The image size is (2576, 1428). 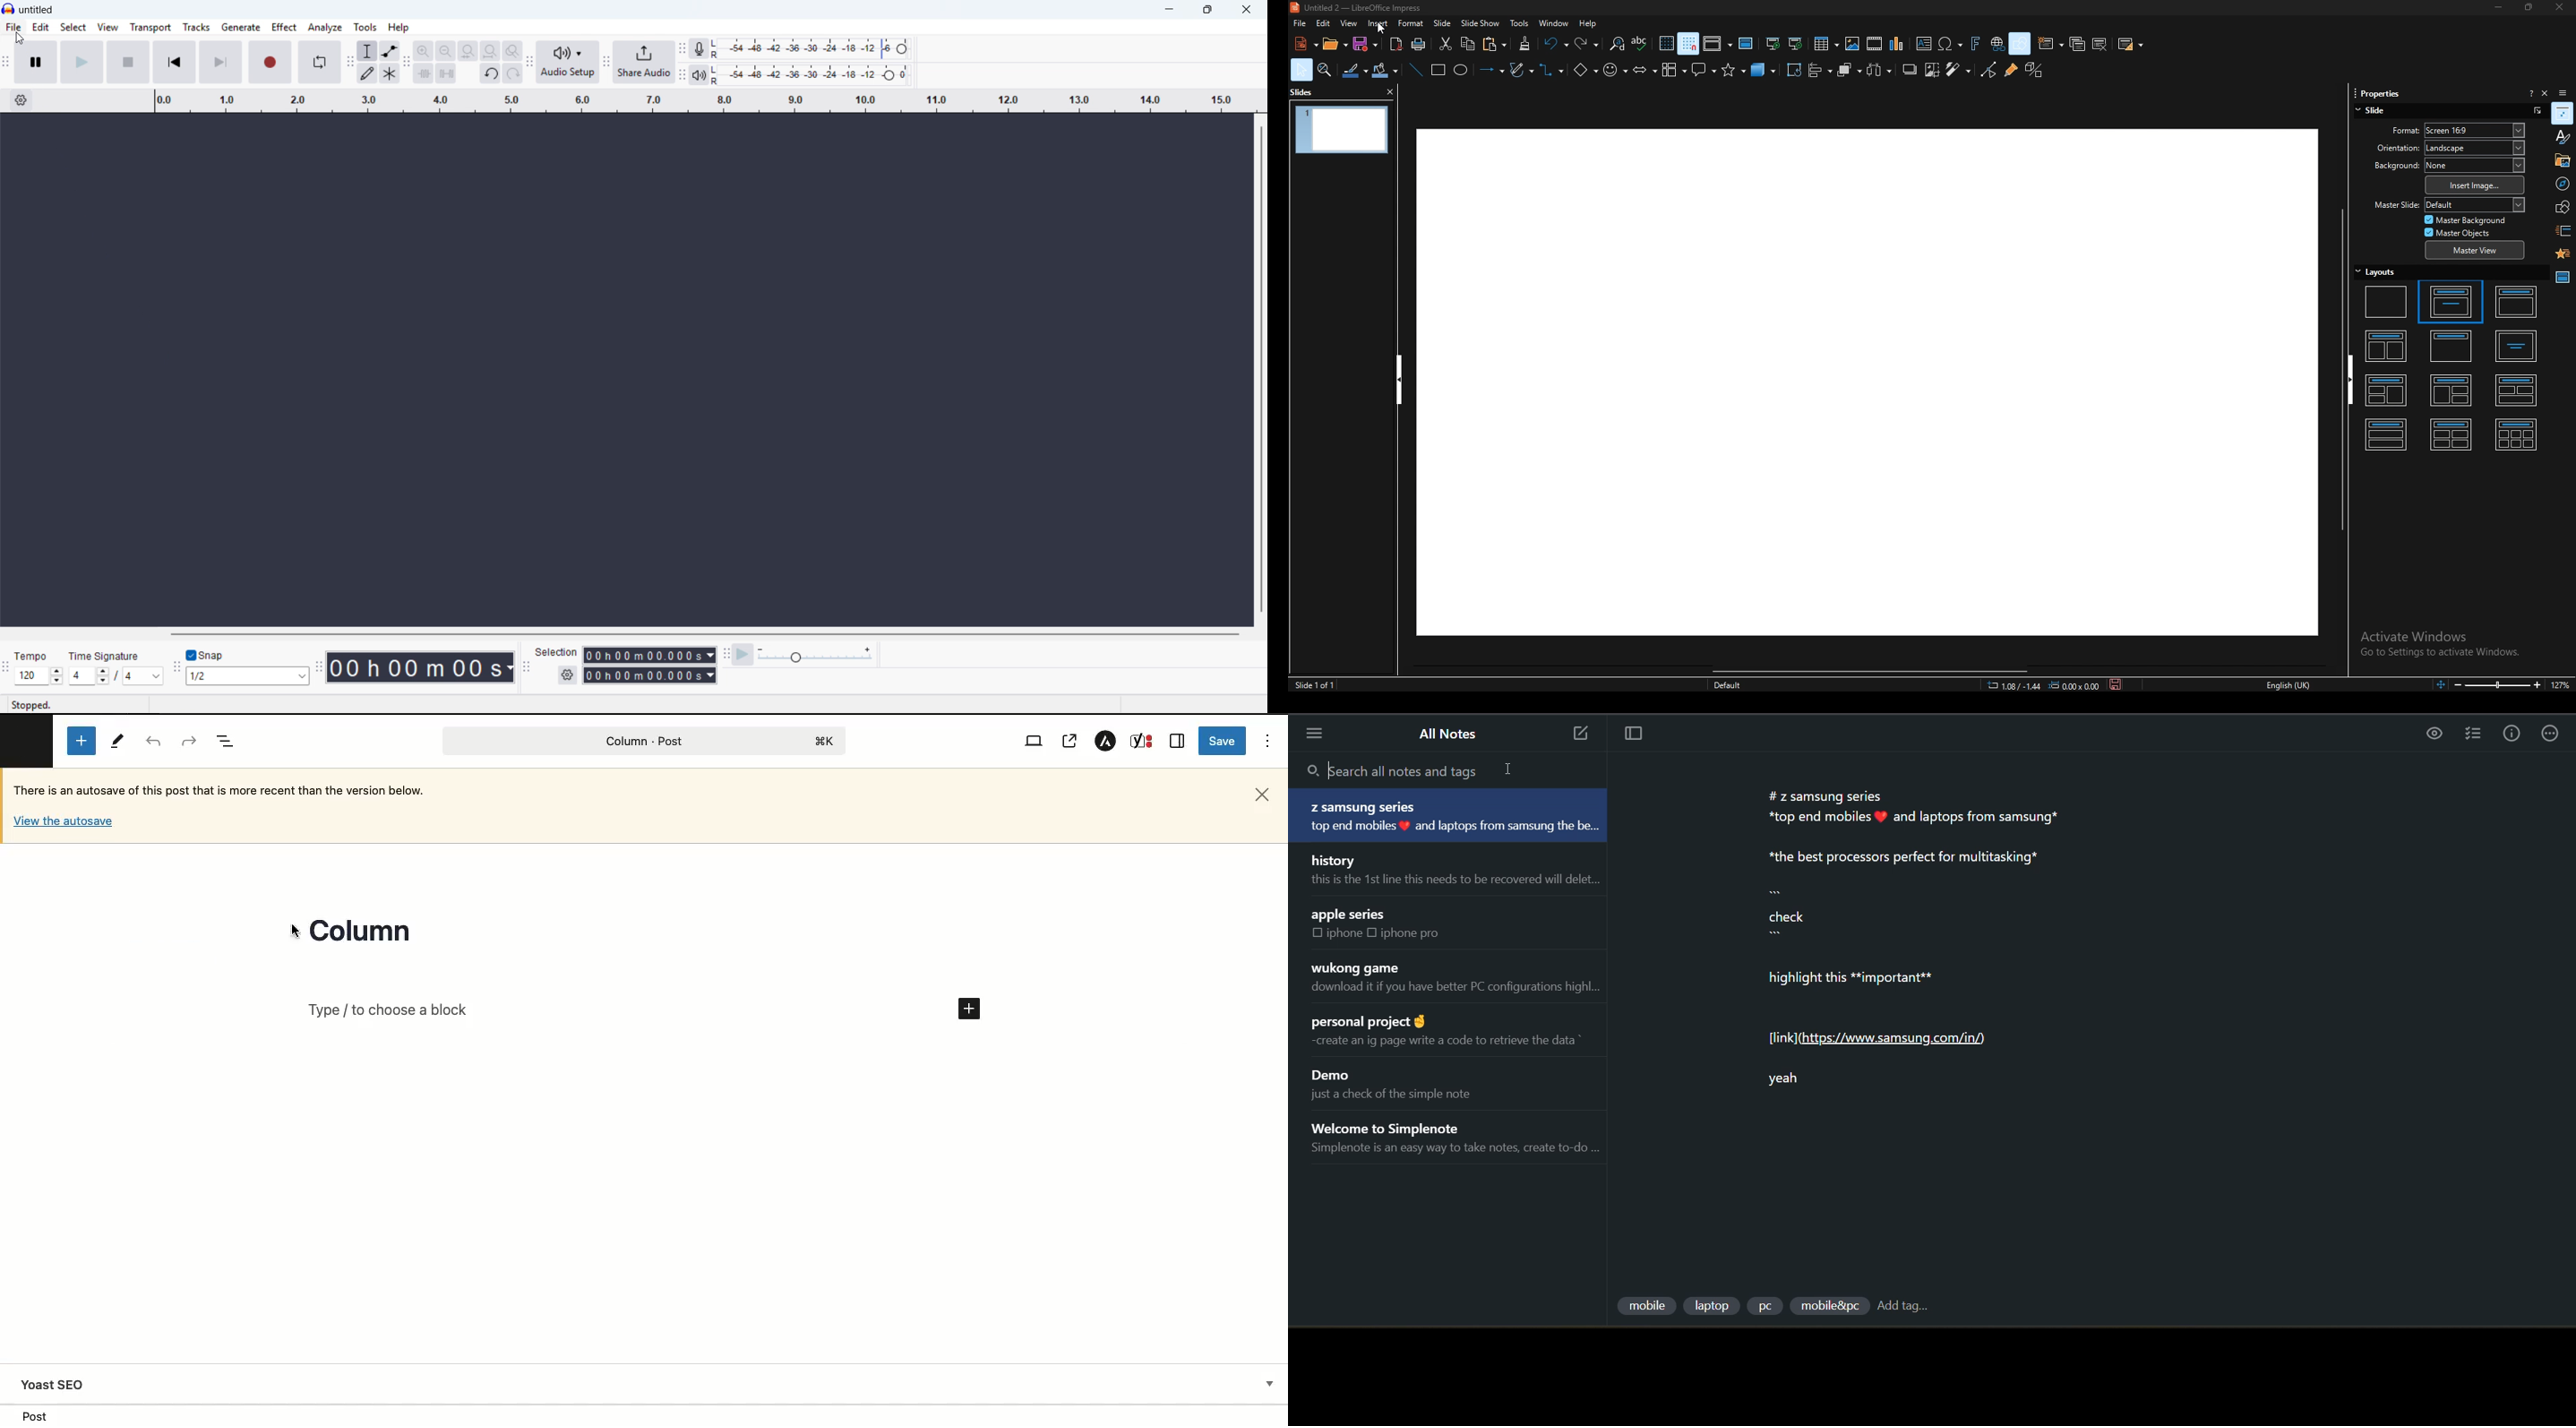 What do you see at coordinates (1525, 44) in the screenshot?
I see `clone formatting` at bounding box center [1525, 44].